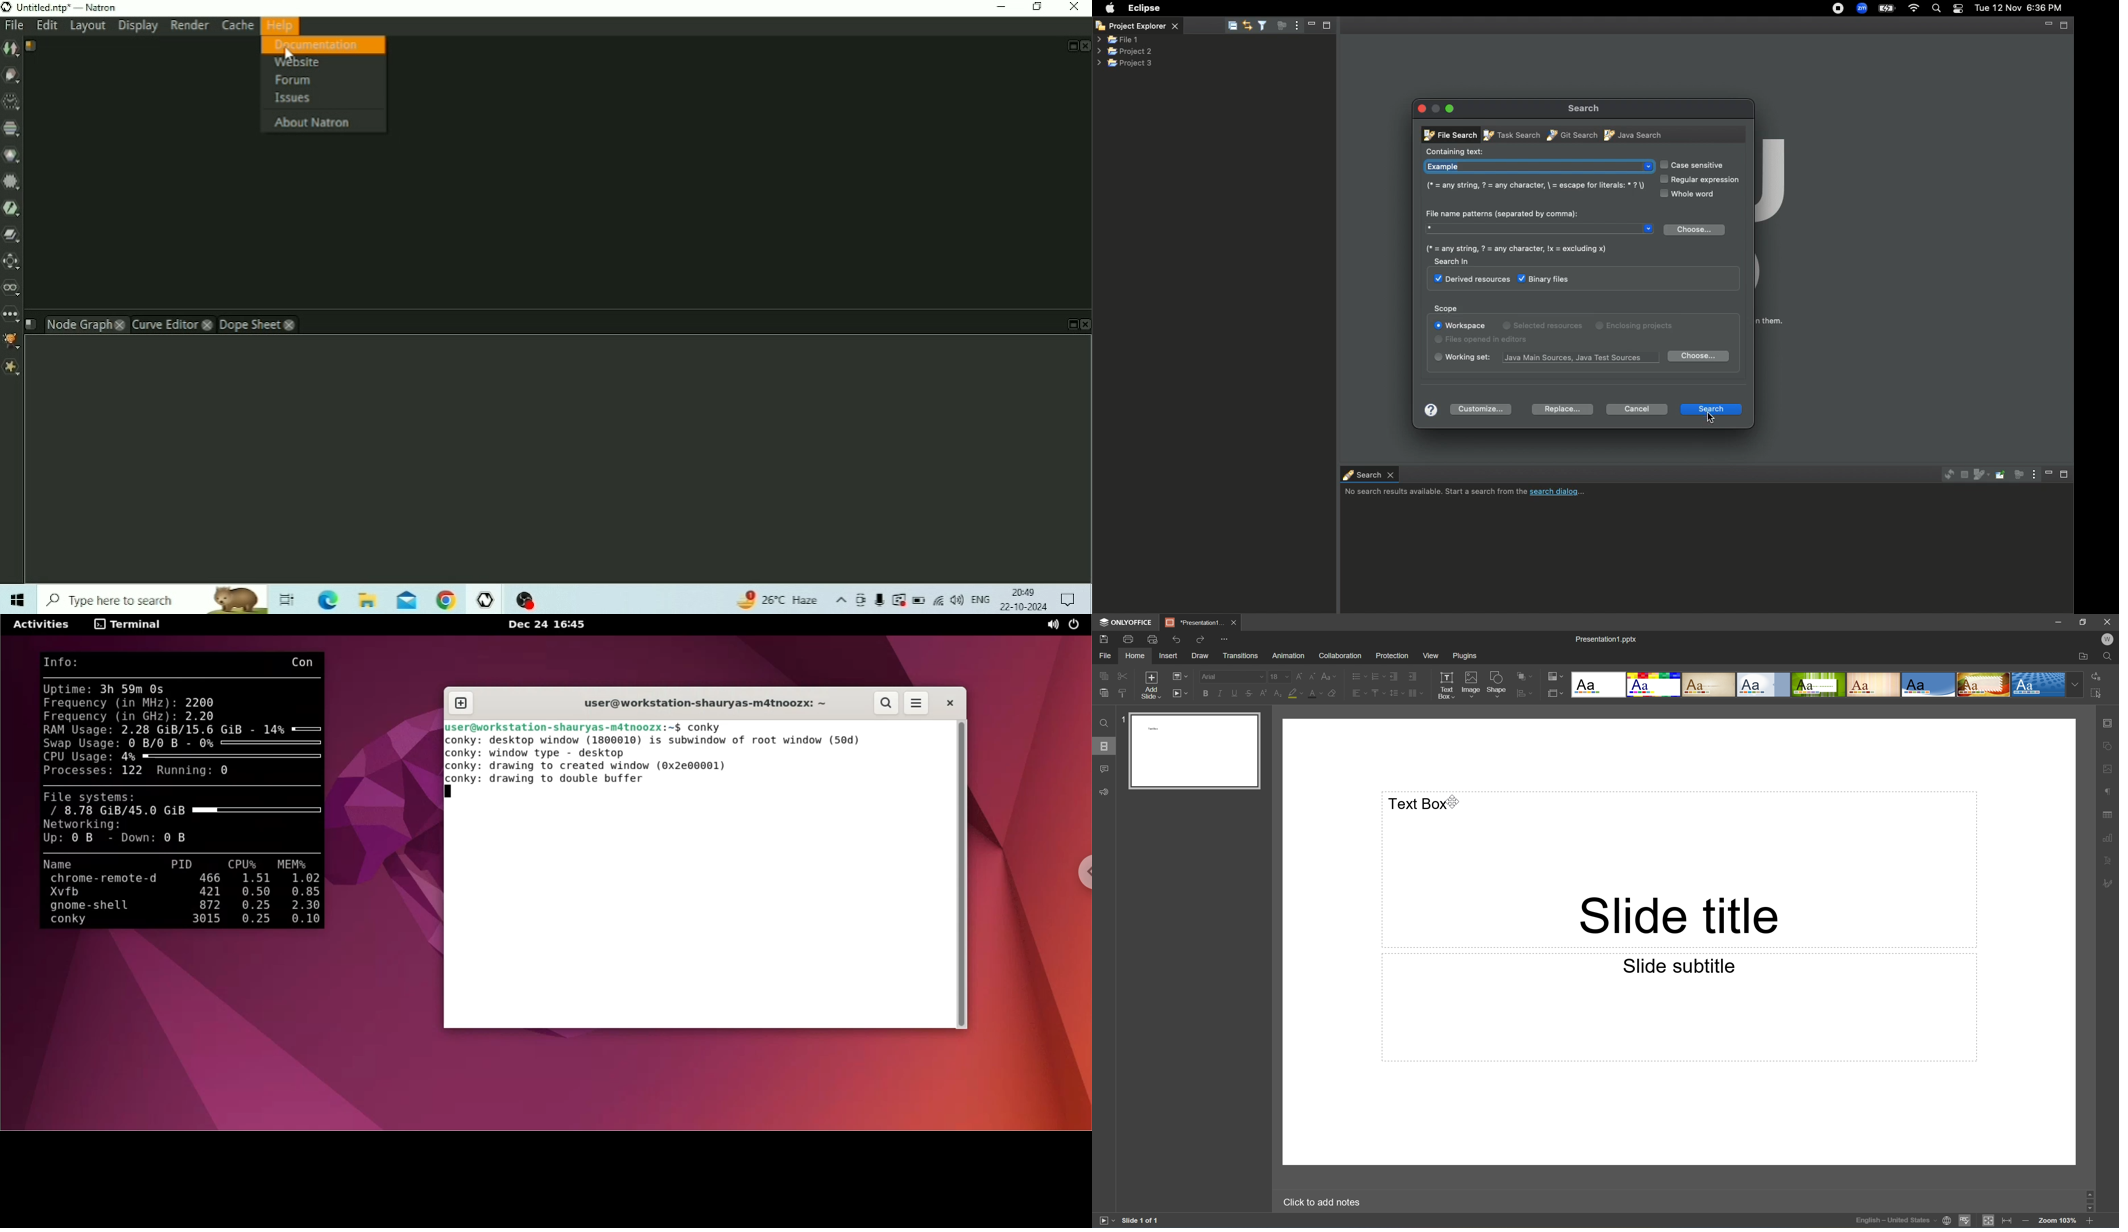 The height and width of the screenshot is (1232, 2128). Describe the element at coordinates (1102, 676) in the screenshot. I see `Copy` at that location.